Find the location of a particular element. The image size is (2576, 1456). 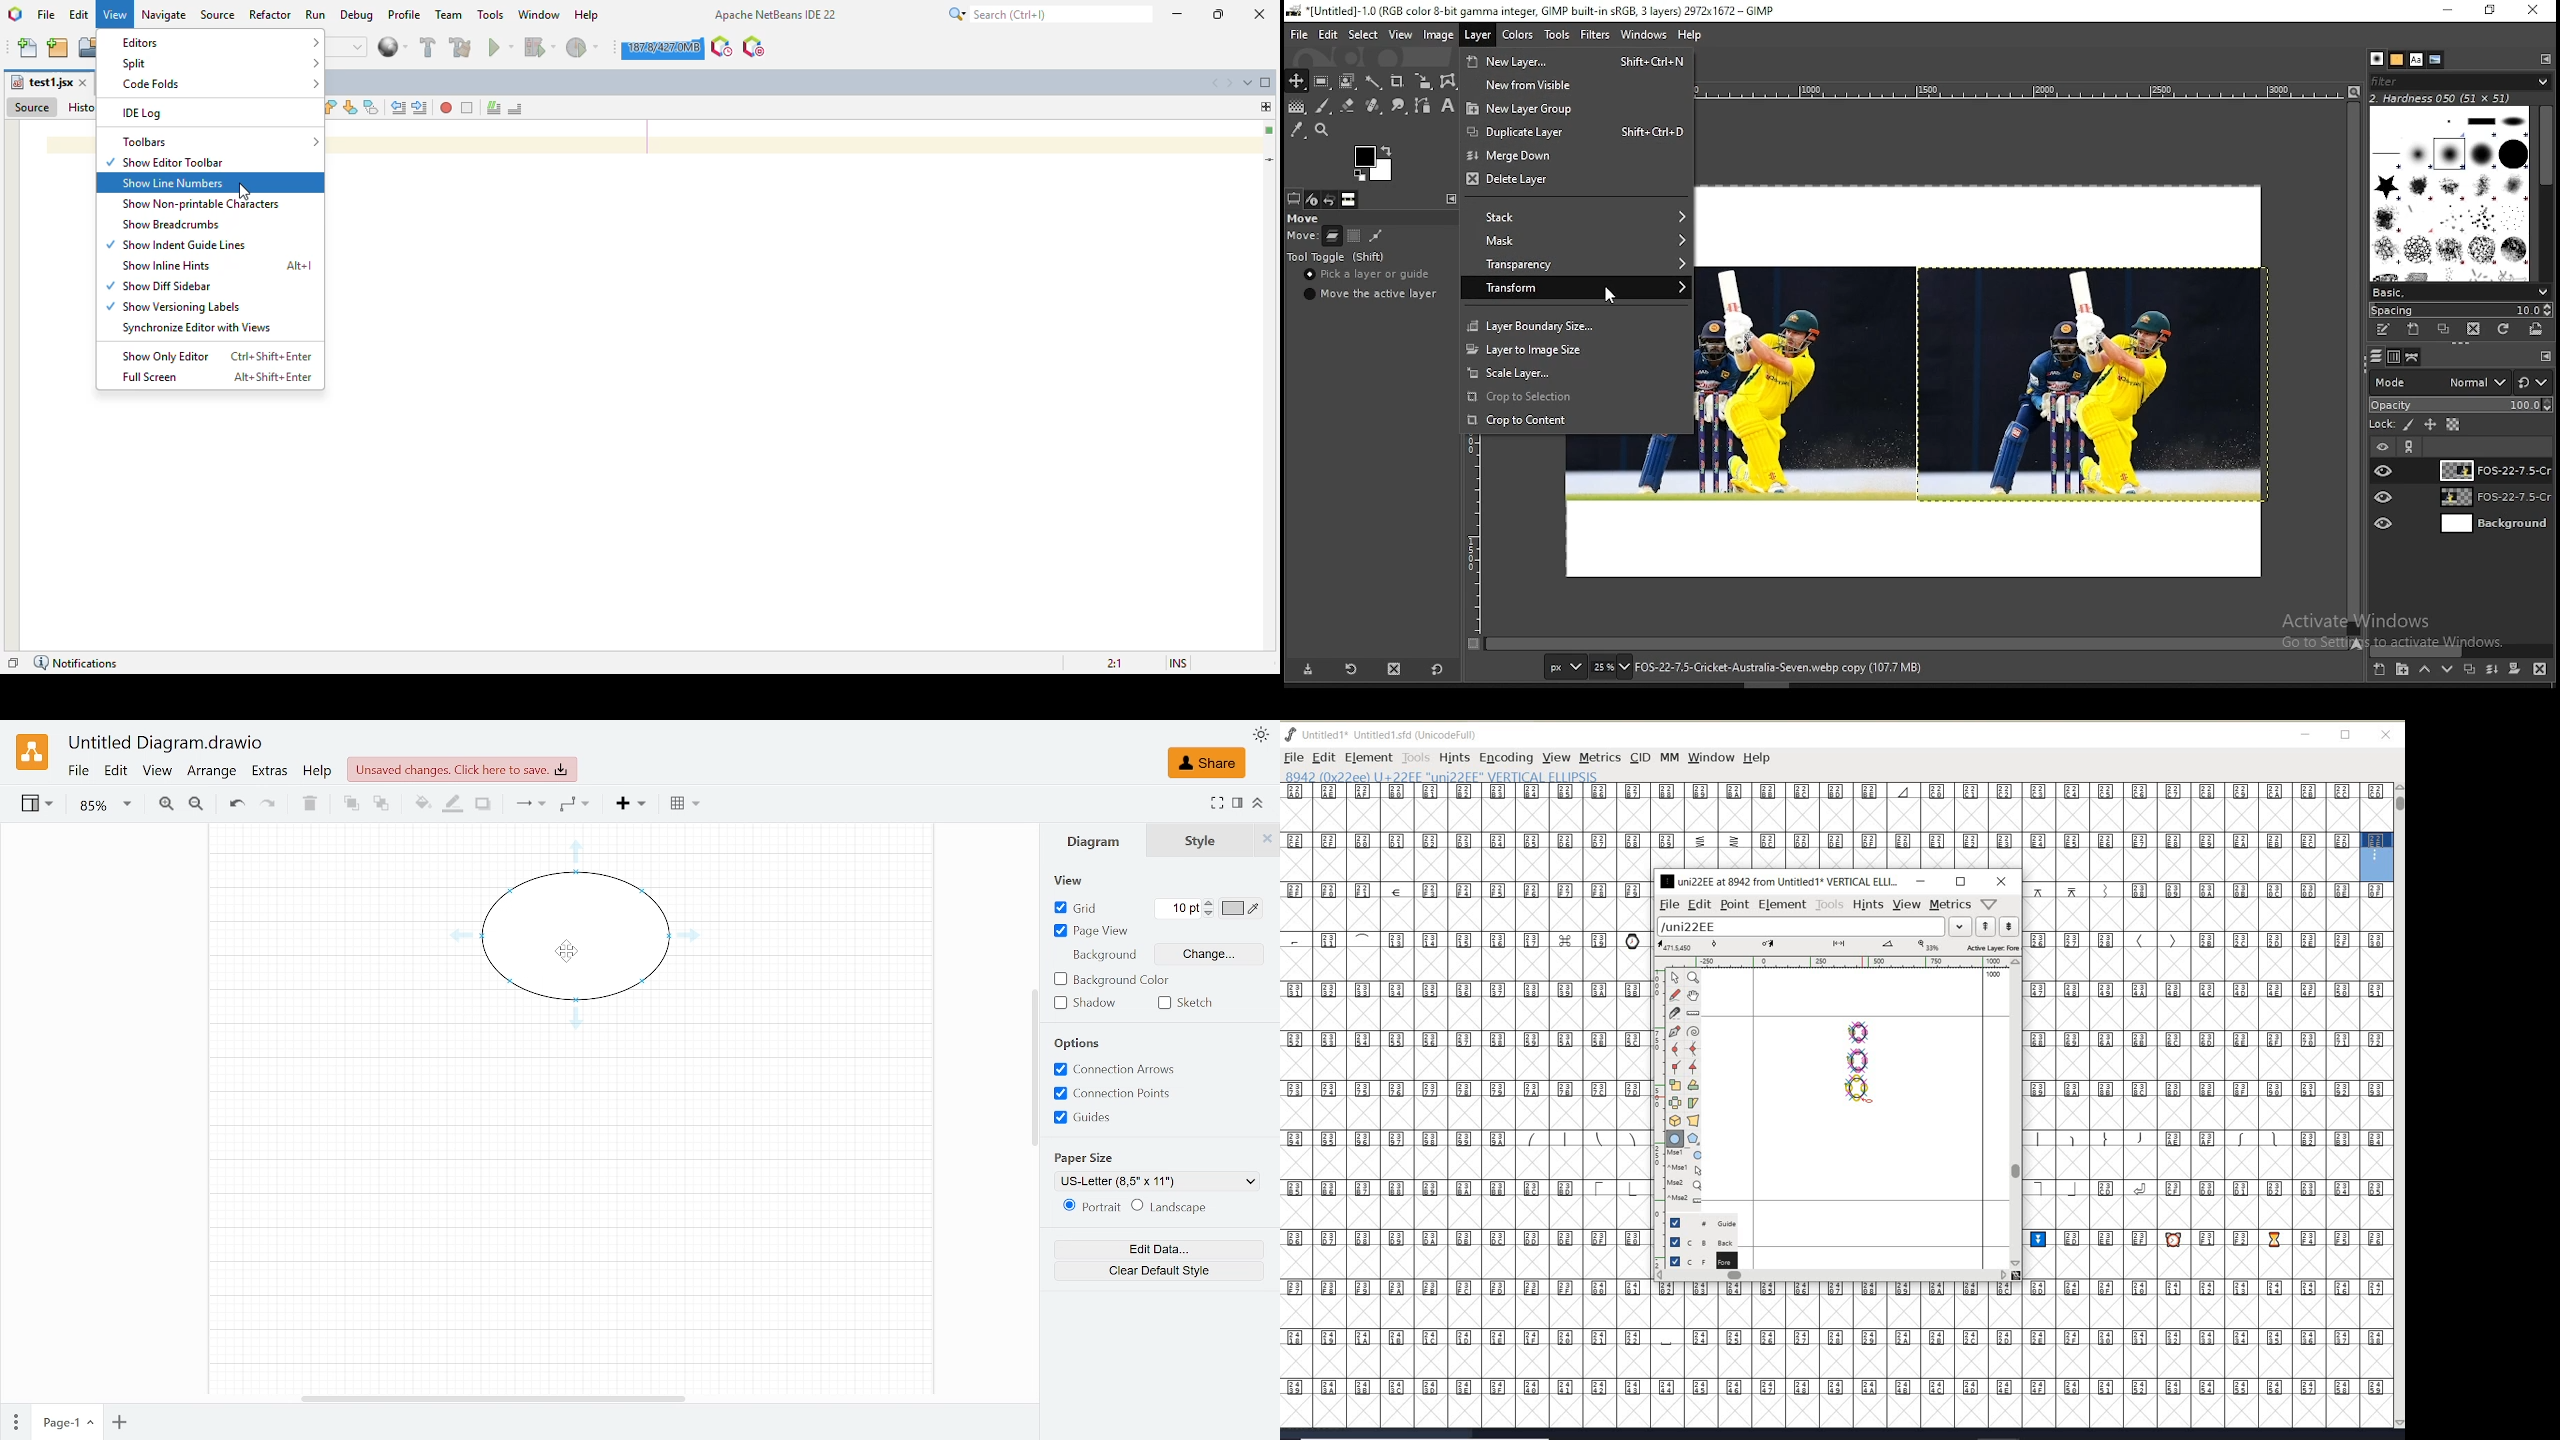

8942 (0x22ee) U+22EE "uni22EE" VERTICAL EllIPSIS is located at coordinates (1440, 776).